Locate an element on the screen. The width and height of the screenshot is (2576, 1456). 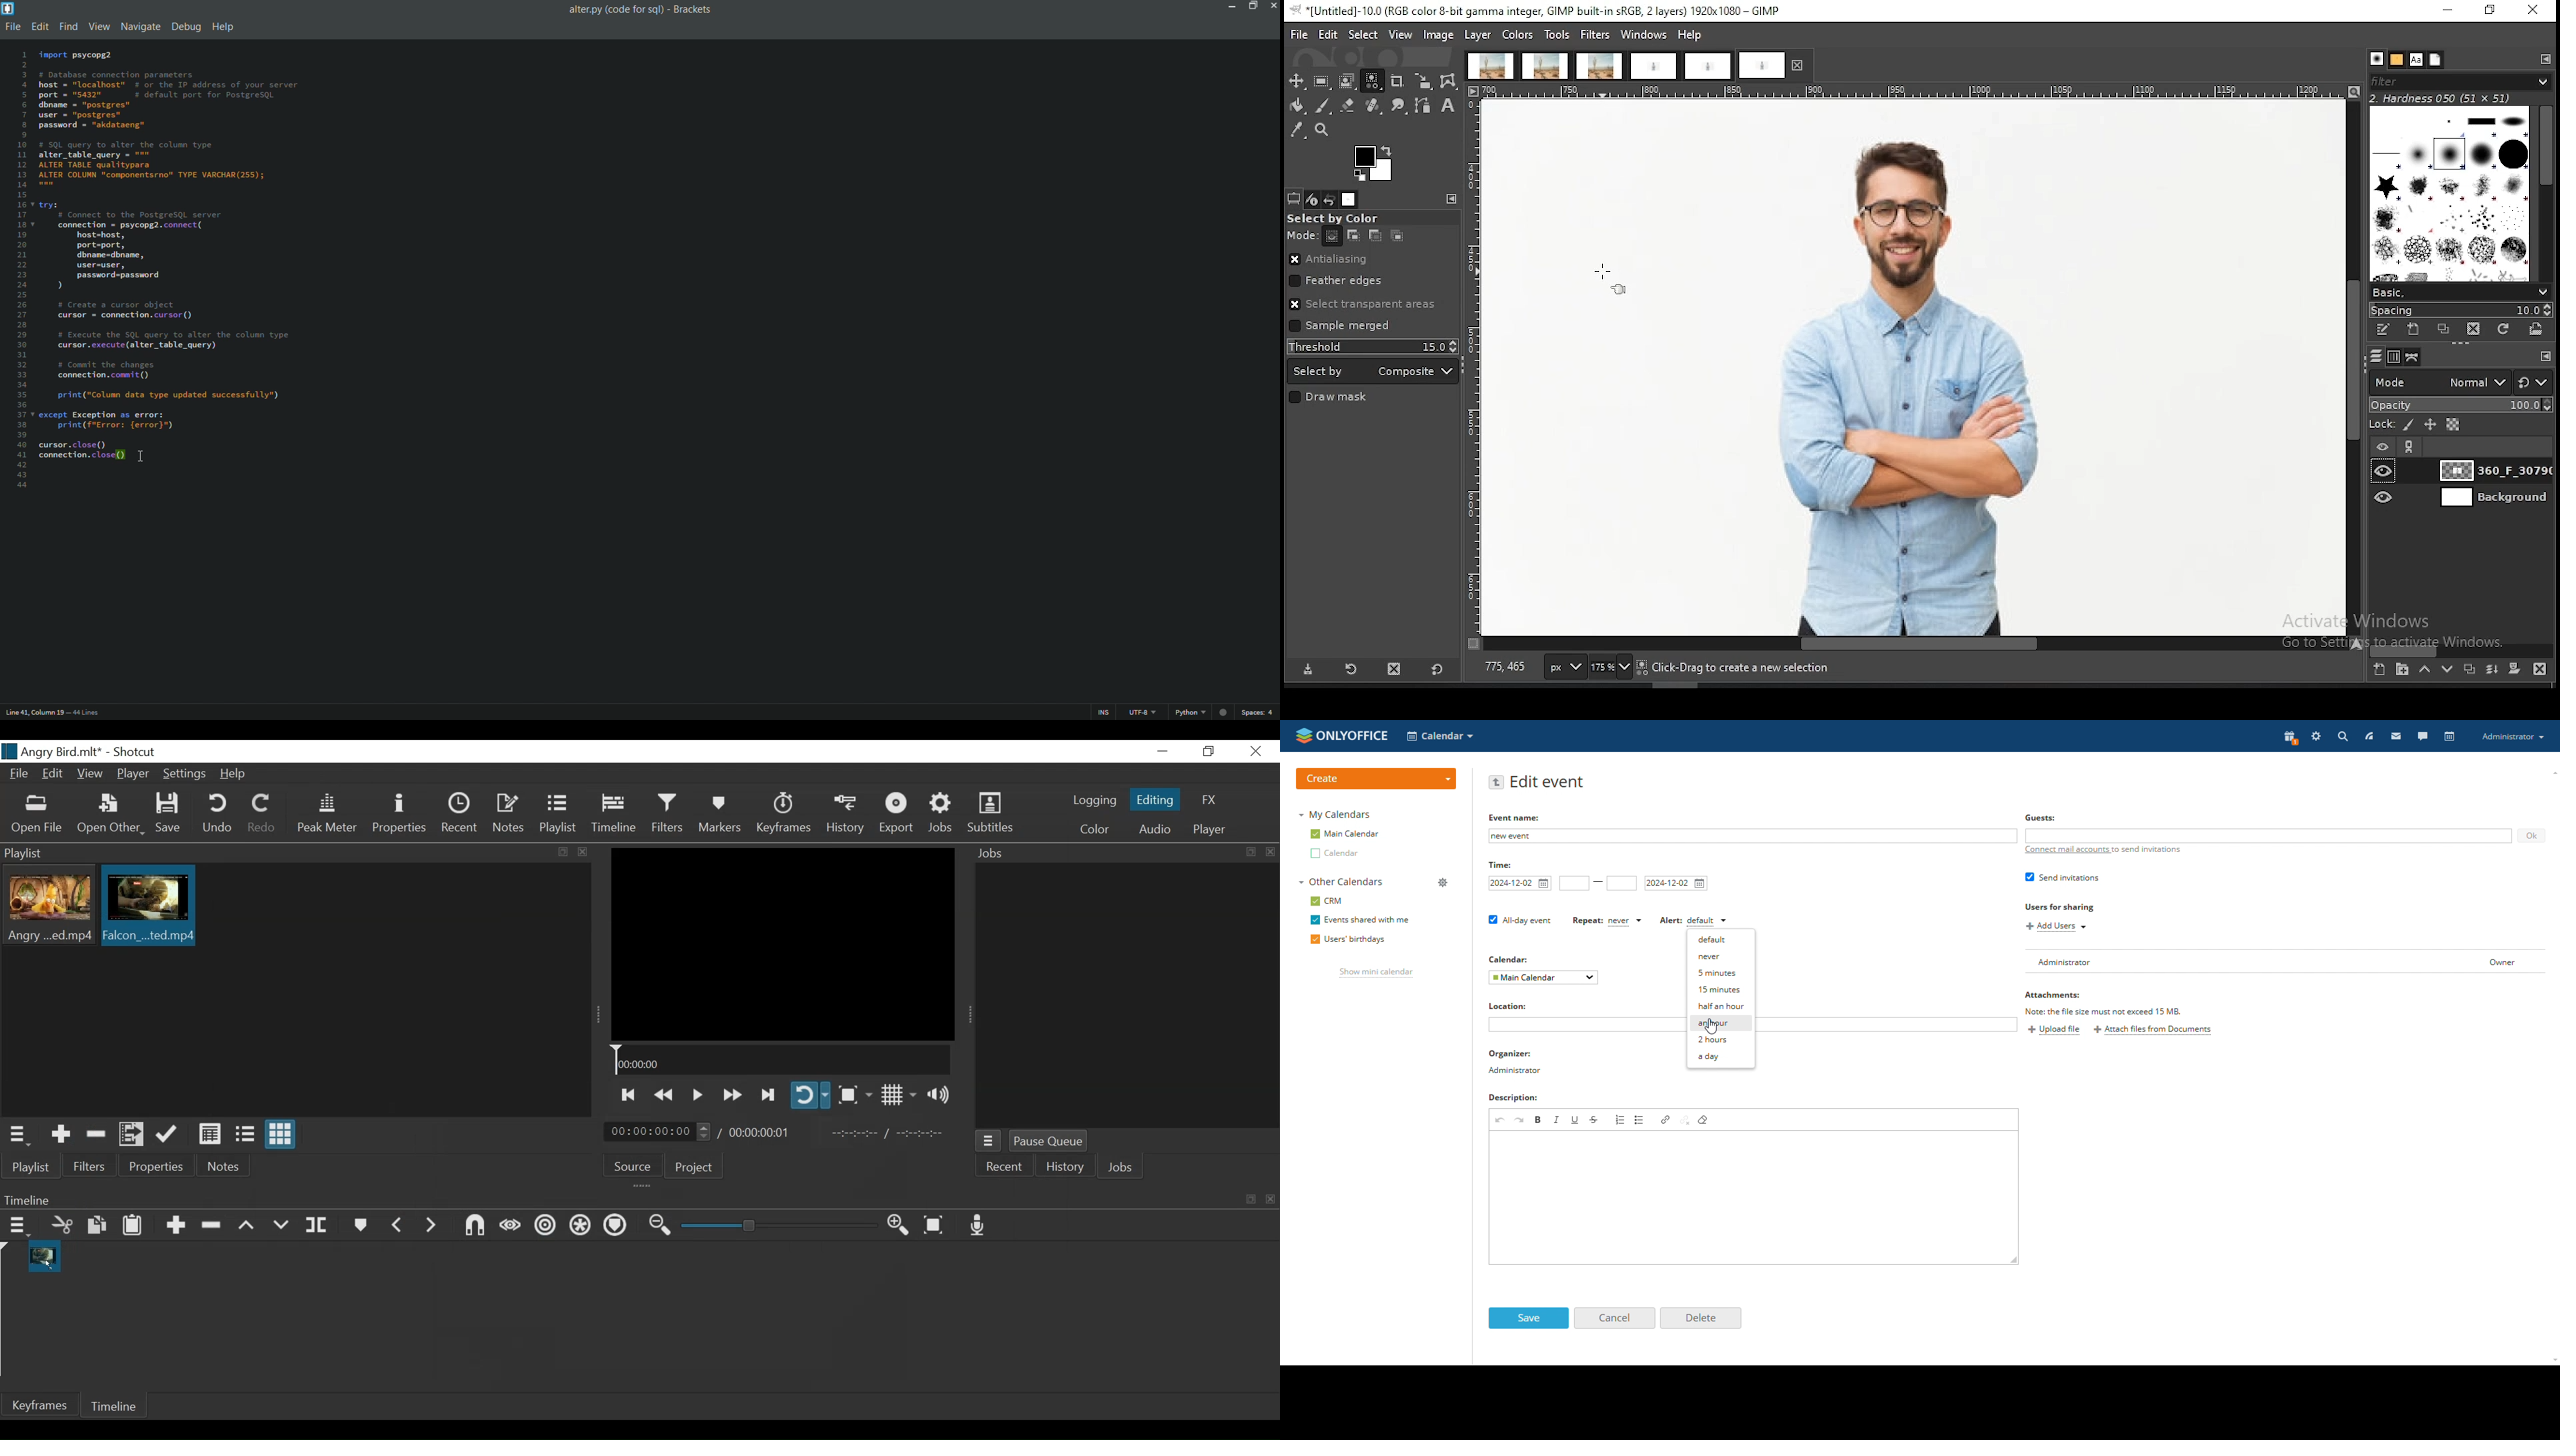
add description is located at coordinates (1749, 1198).